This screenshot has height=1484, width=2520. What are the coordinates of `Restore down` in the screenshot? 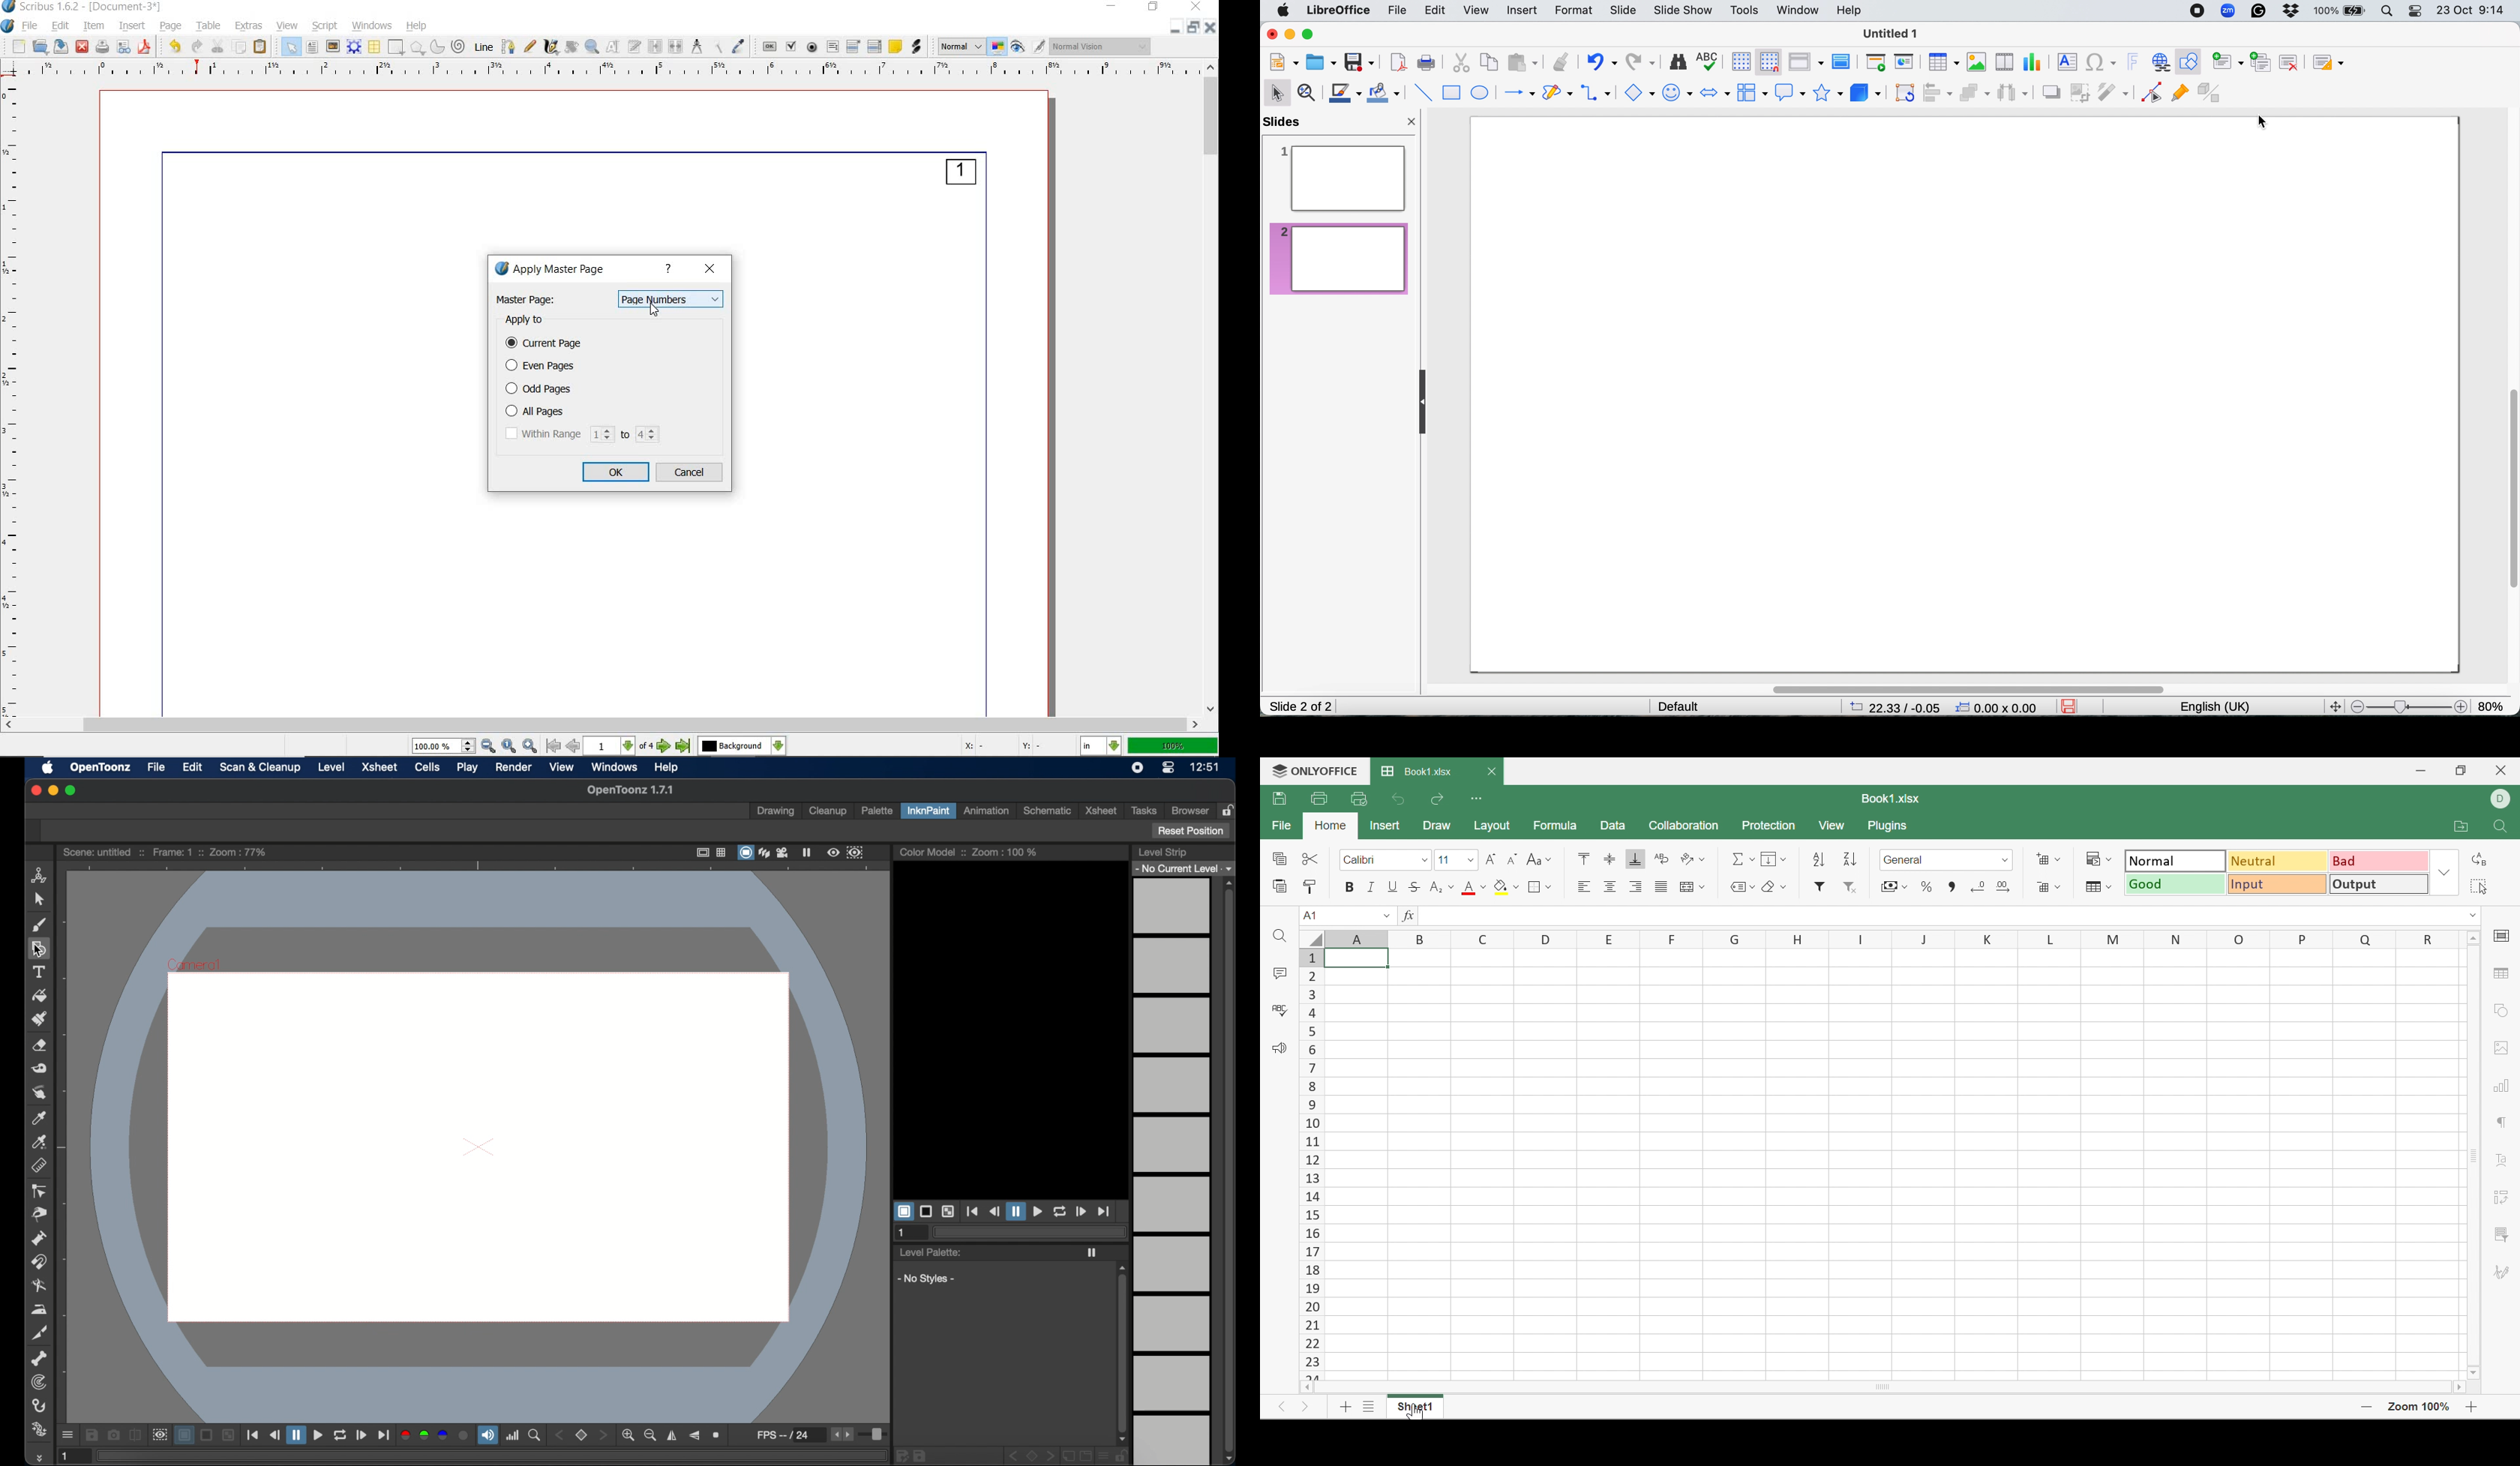 It's located at (2462, 770).